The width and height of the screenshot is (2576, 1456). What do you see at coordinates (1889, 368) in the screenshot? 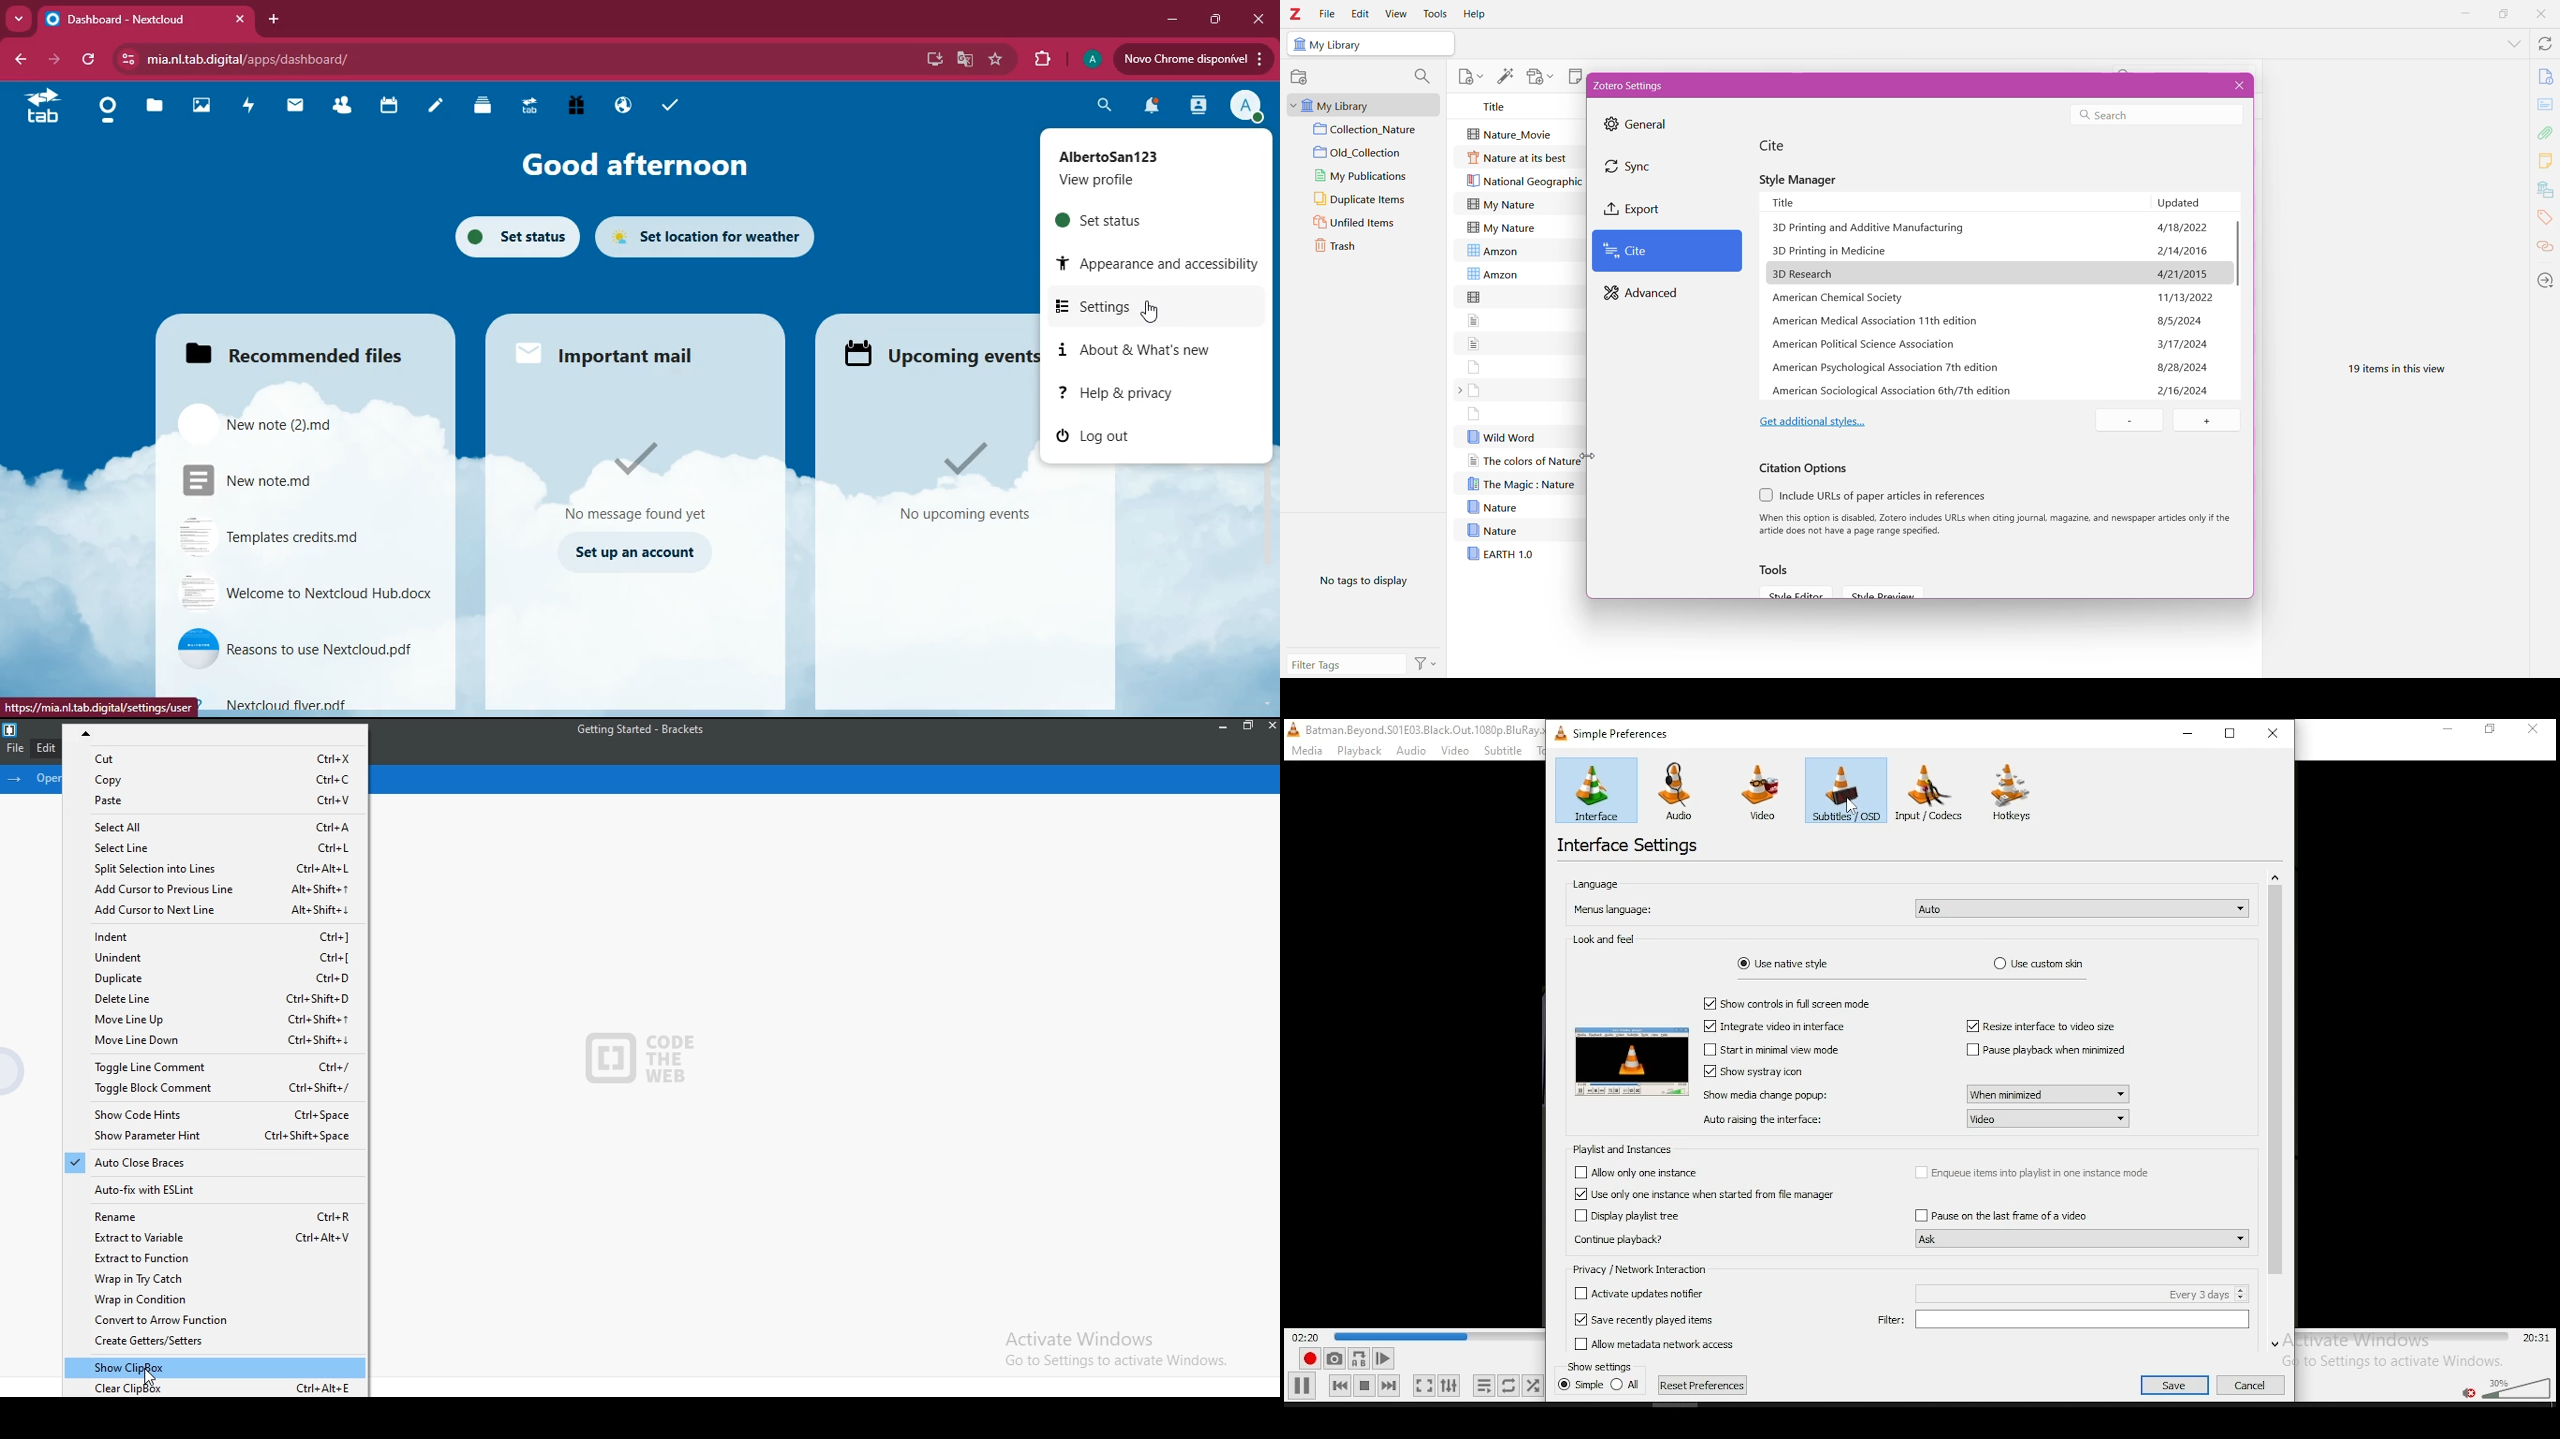
I see `American Psychological Association 7th edition` at bounding box center [1889, 368].